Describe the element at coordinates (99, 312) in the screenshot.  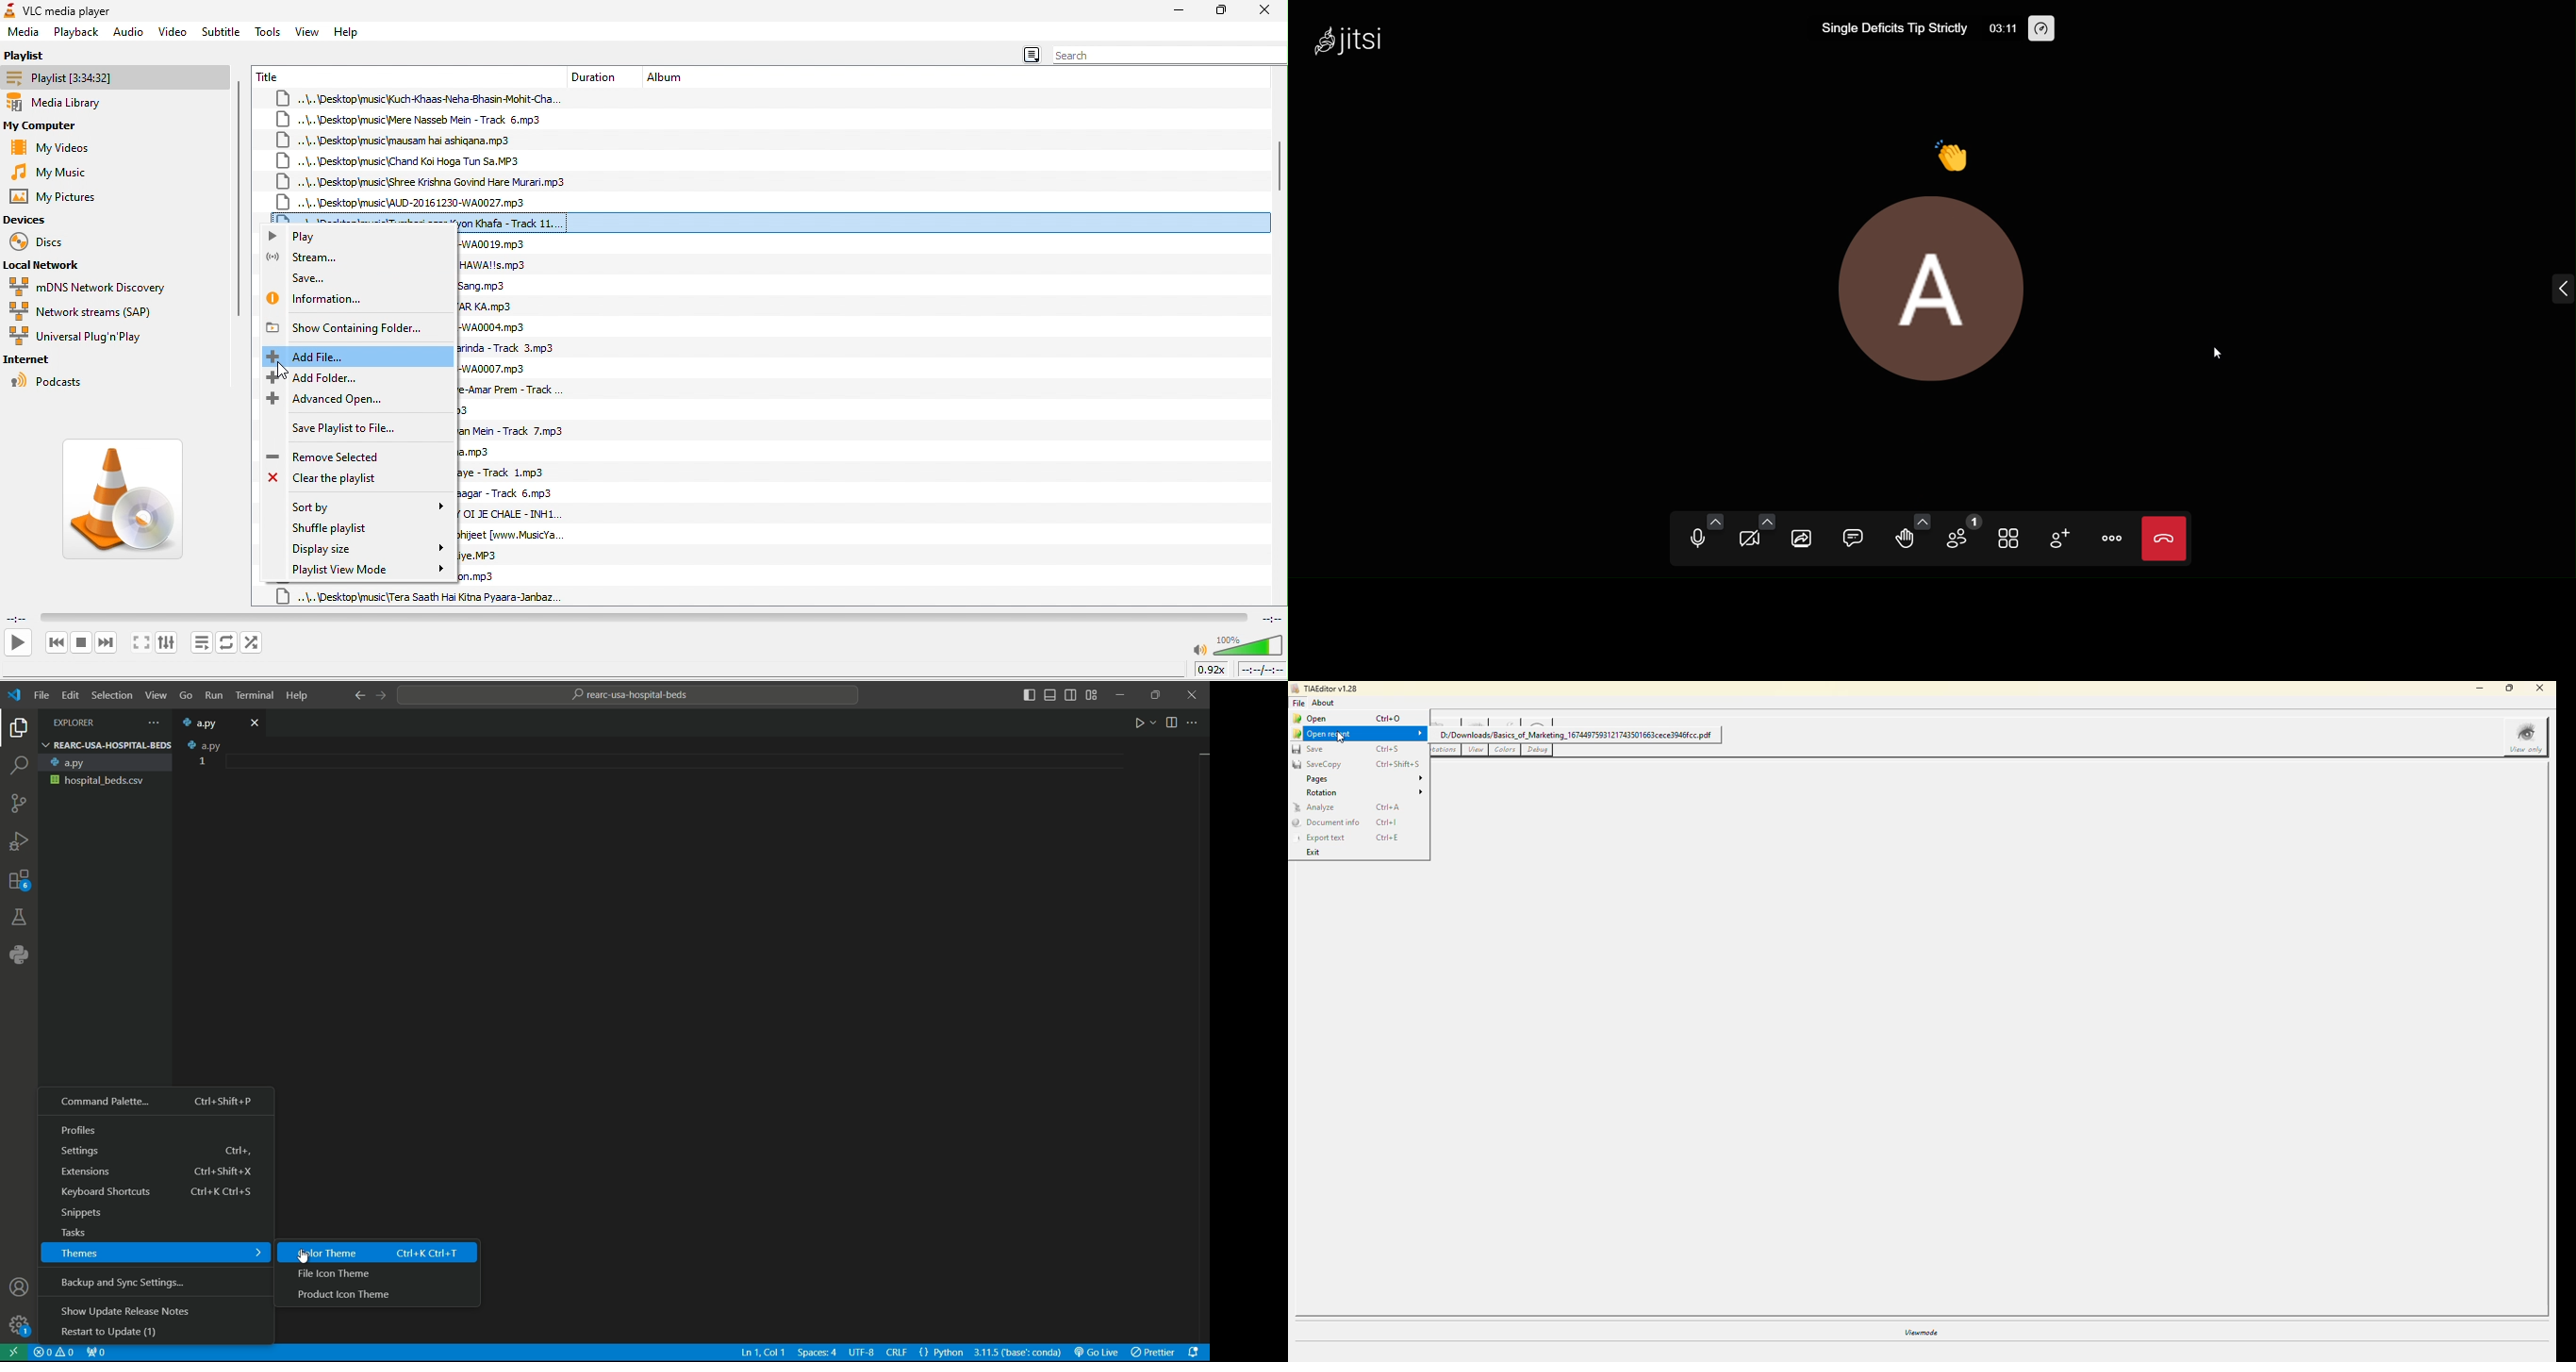
I see `network streams (SAP)` at that location.